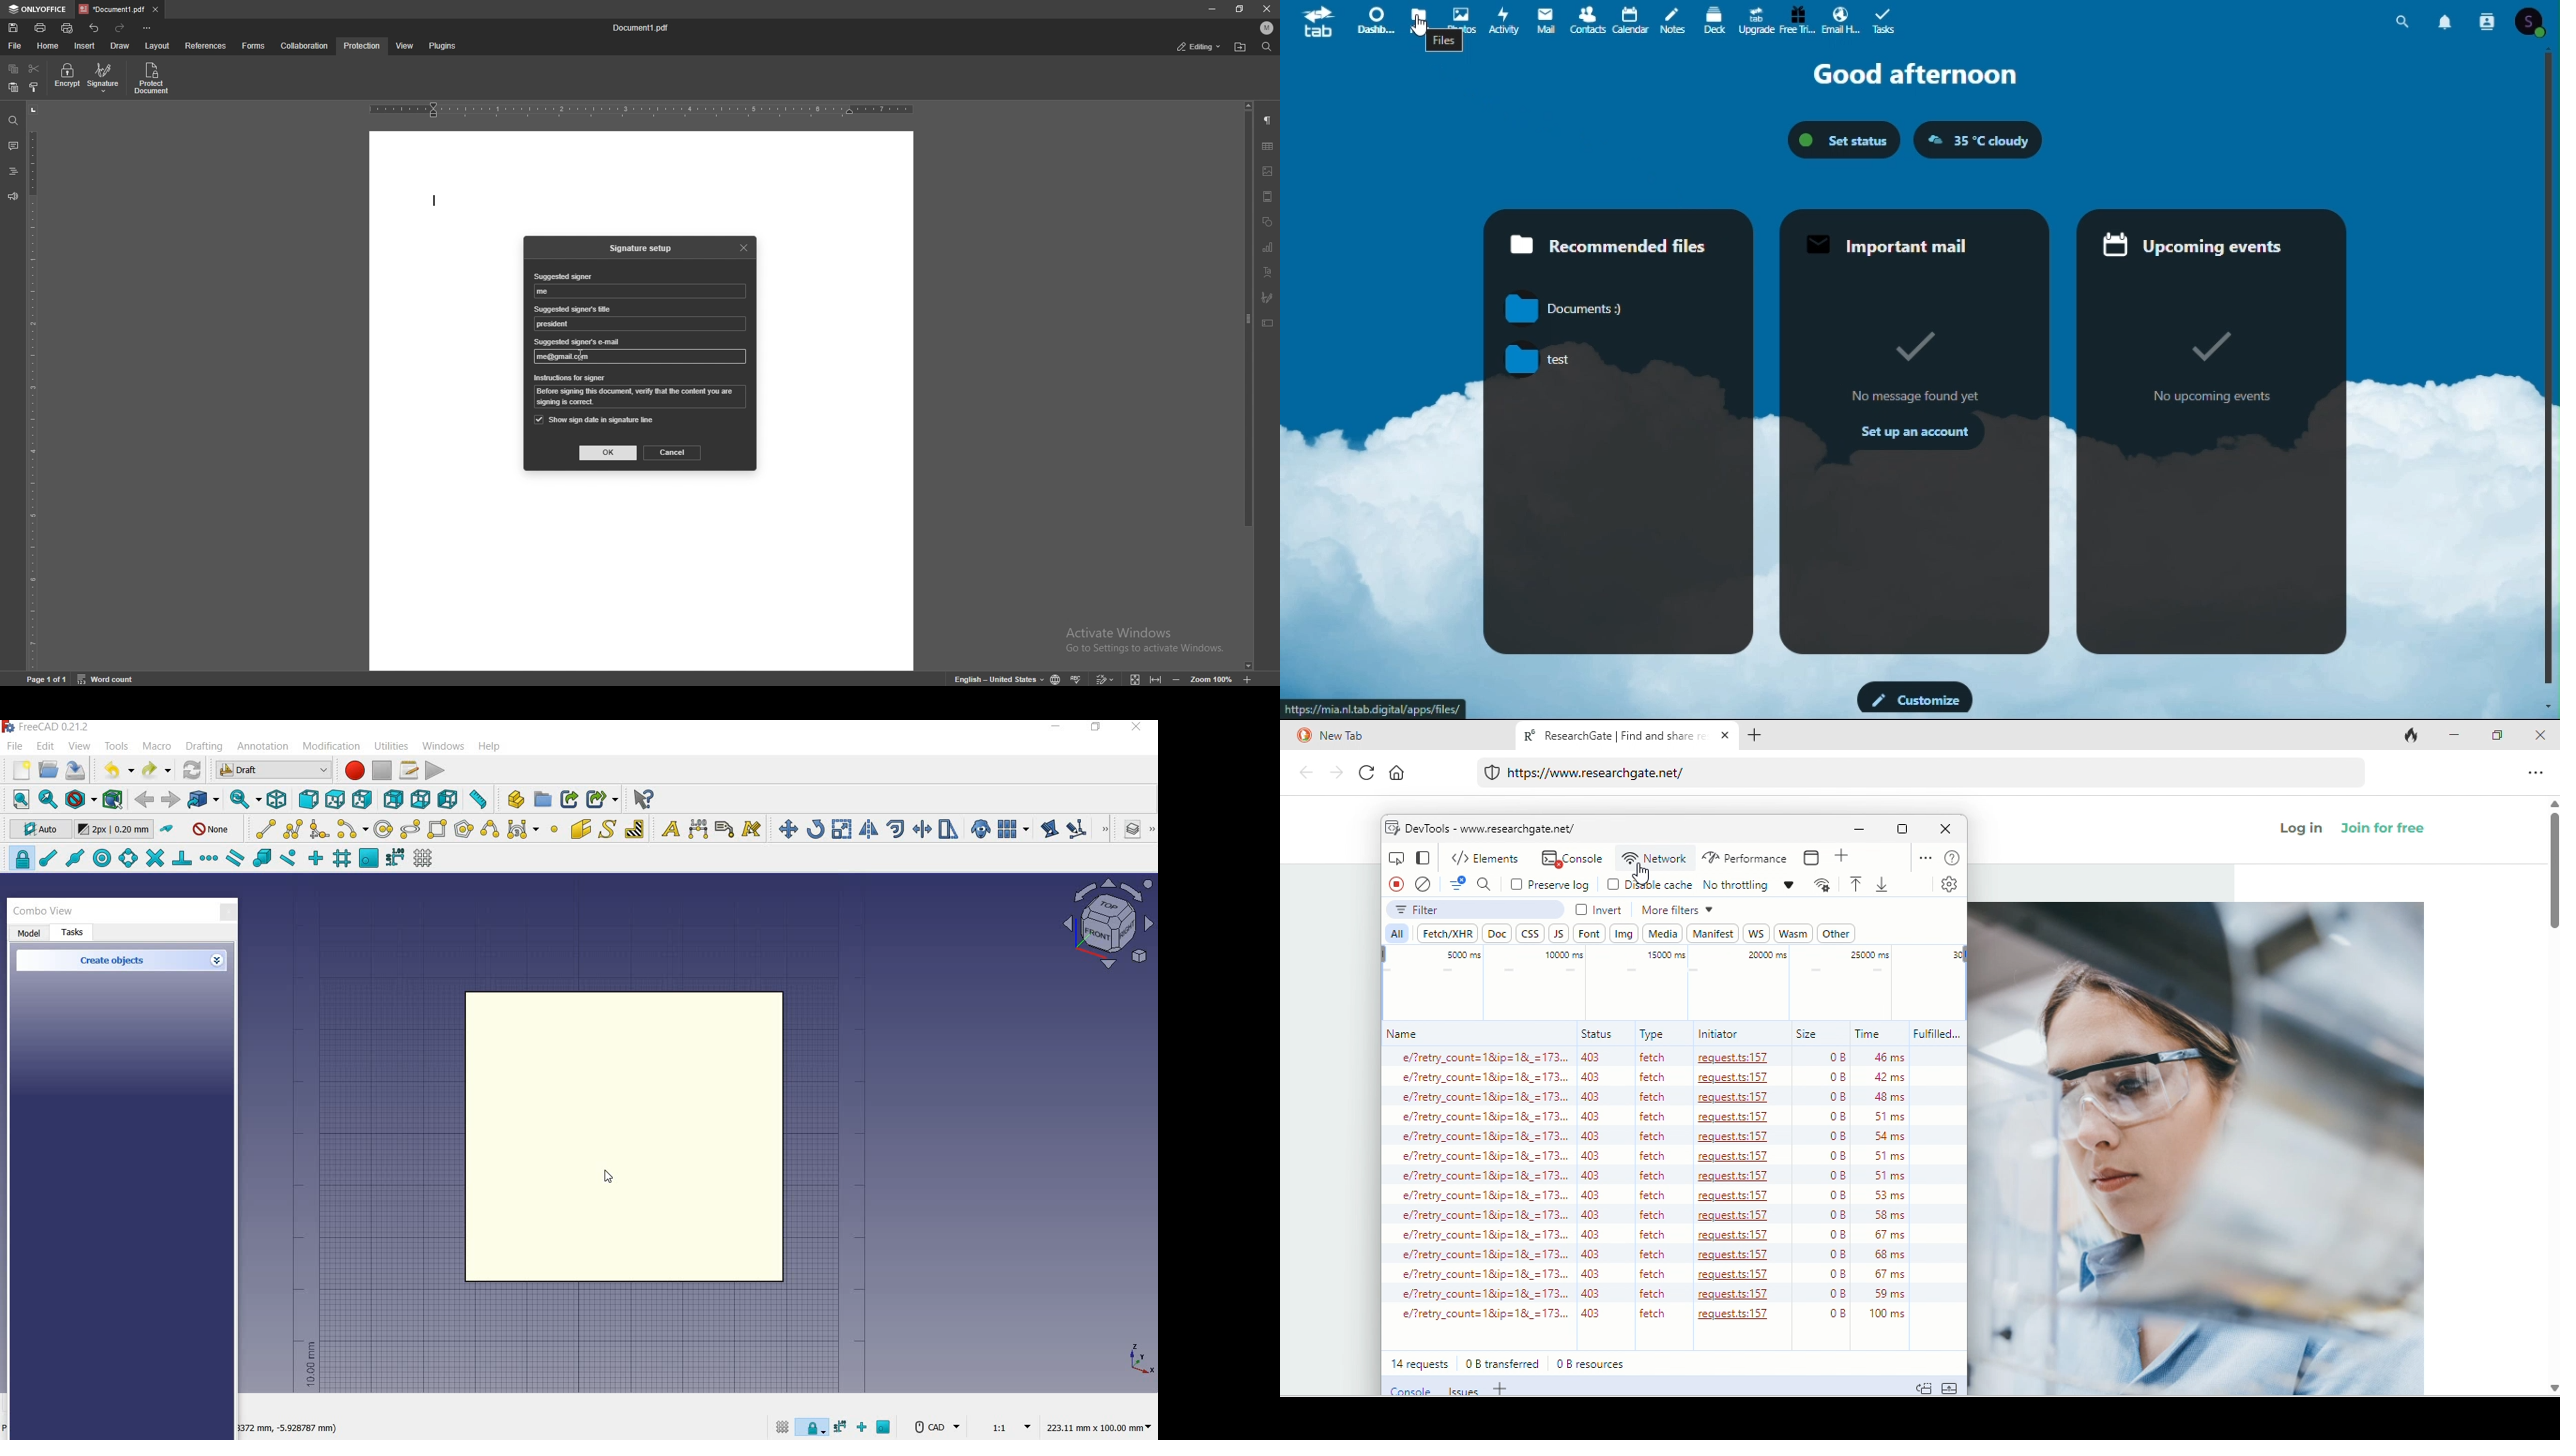 Image resolution: width=2576 pixels, height=1456 pixels. I want to click on draft utility tools, so click(1151, 830).